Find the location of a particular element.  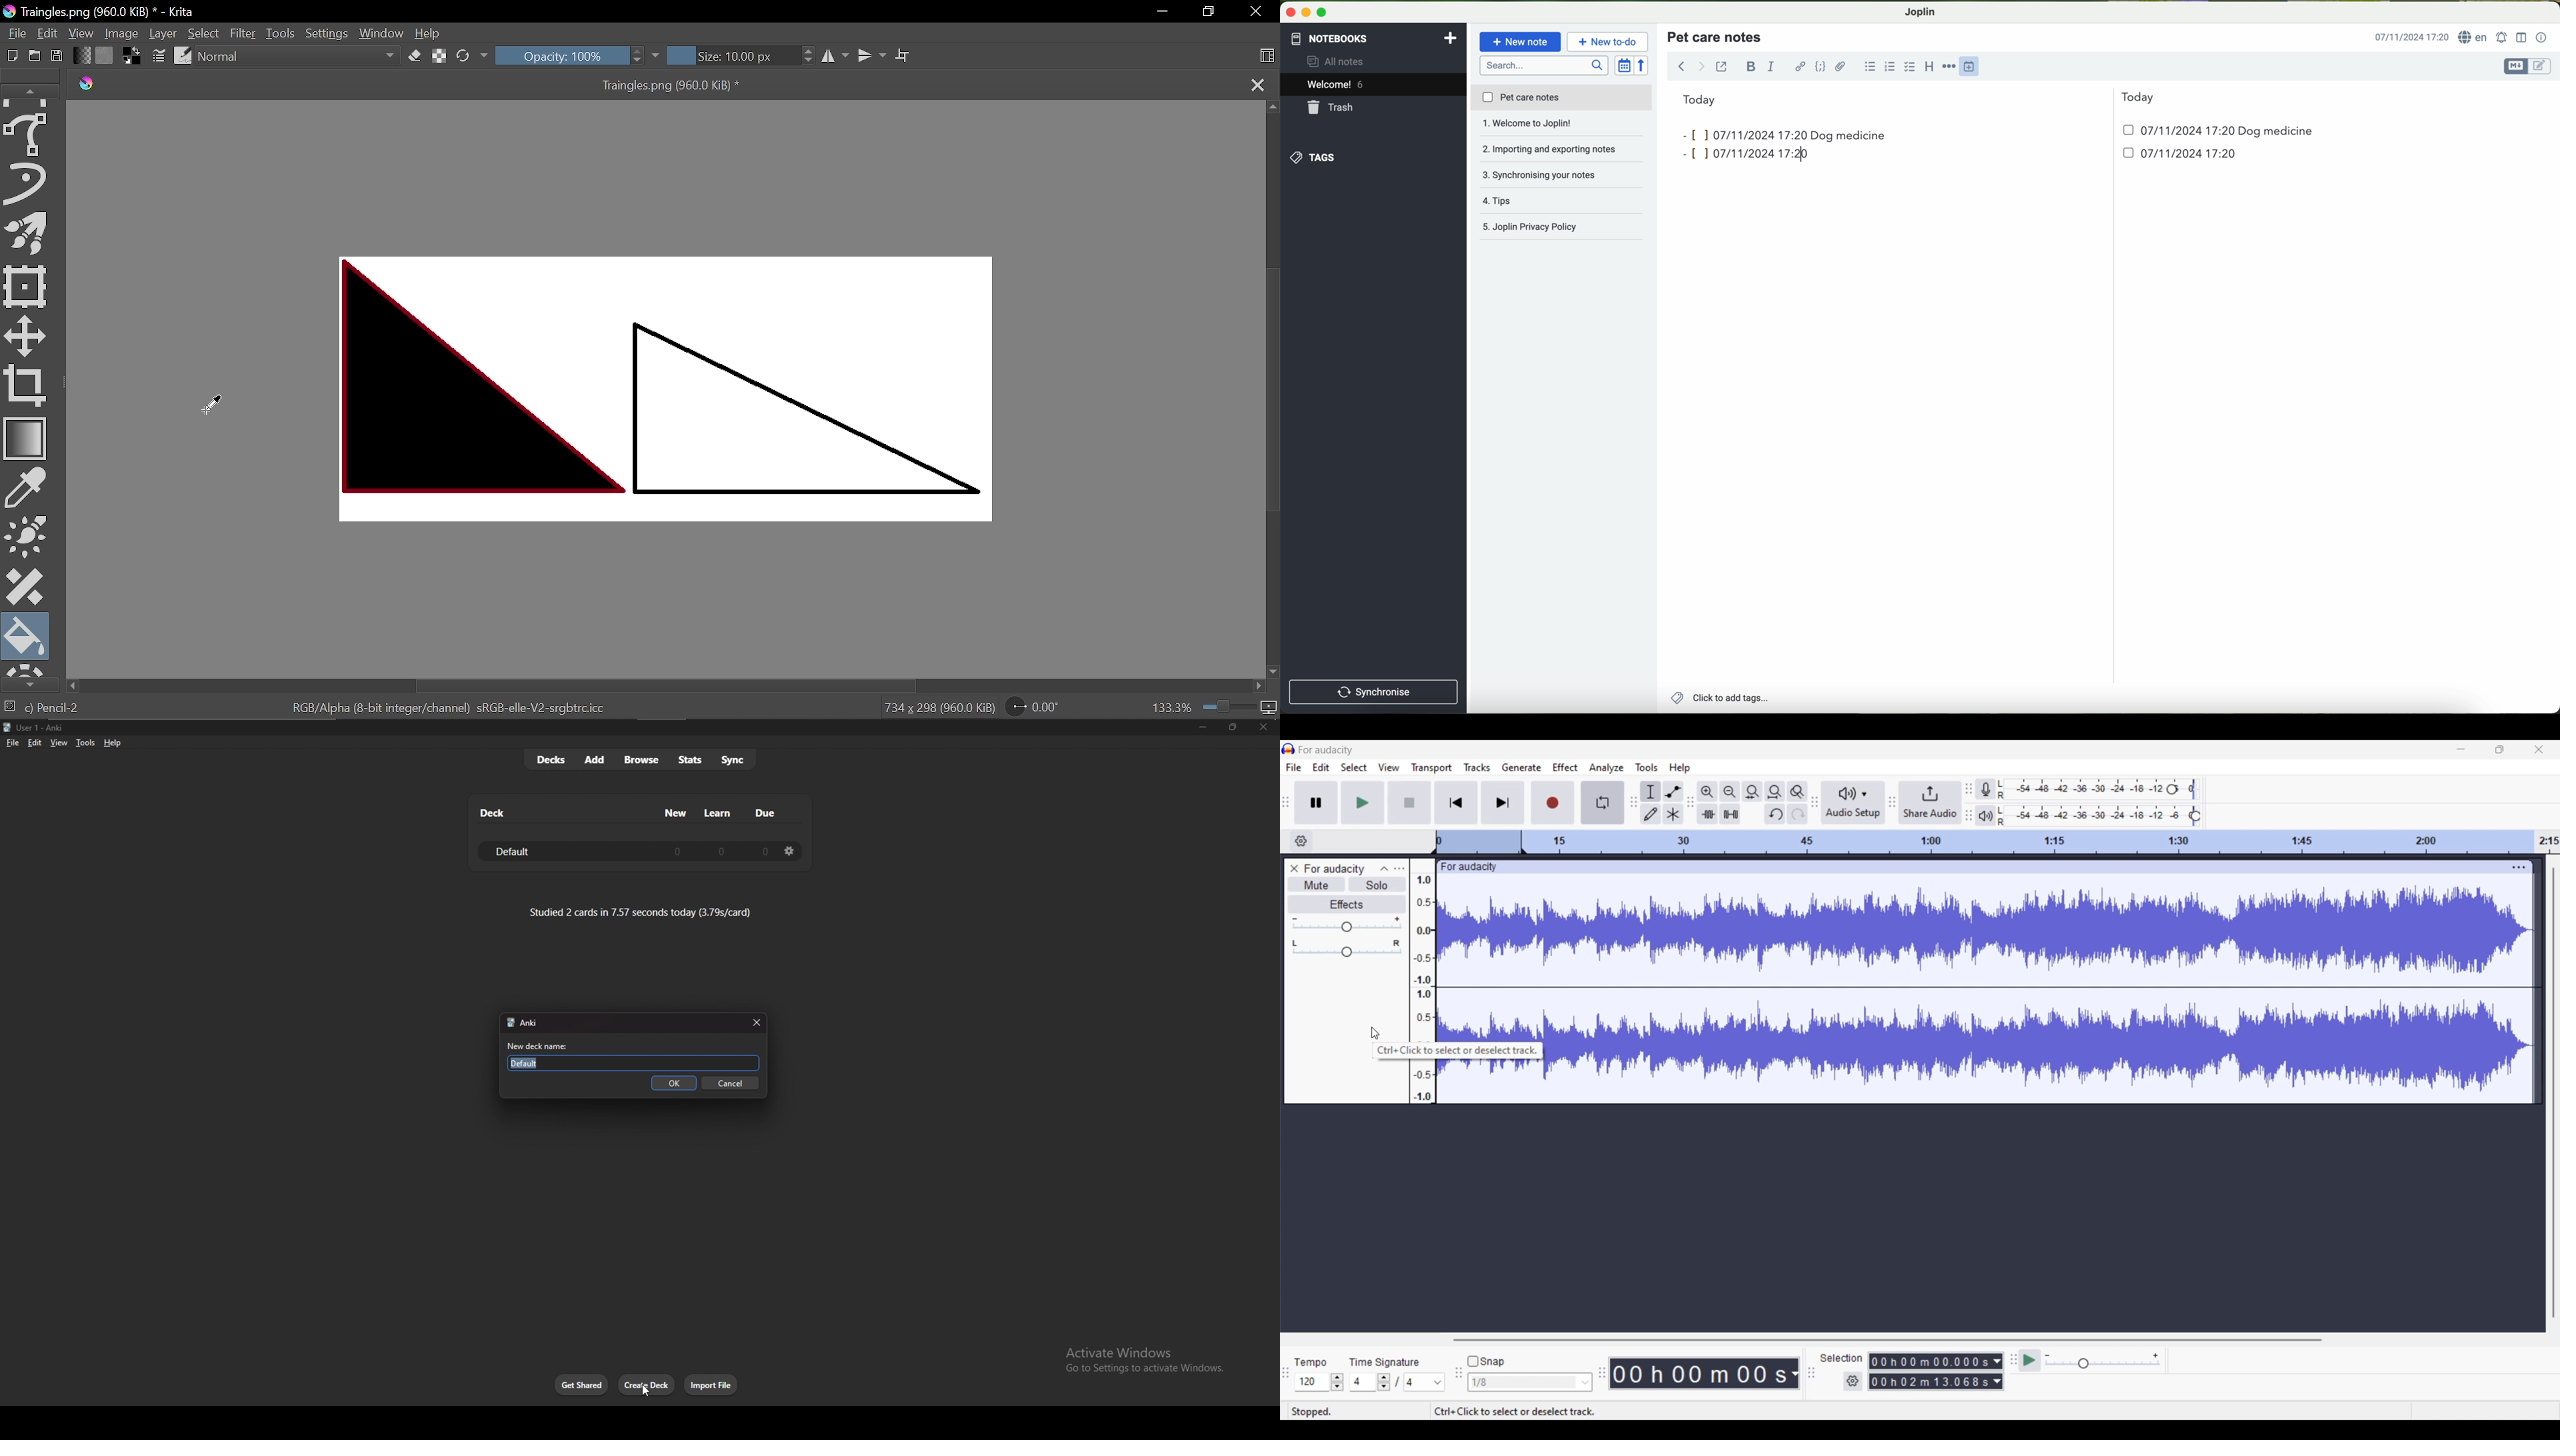

Zoom in is located at coordinates (1707, 791).